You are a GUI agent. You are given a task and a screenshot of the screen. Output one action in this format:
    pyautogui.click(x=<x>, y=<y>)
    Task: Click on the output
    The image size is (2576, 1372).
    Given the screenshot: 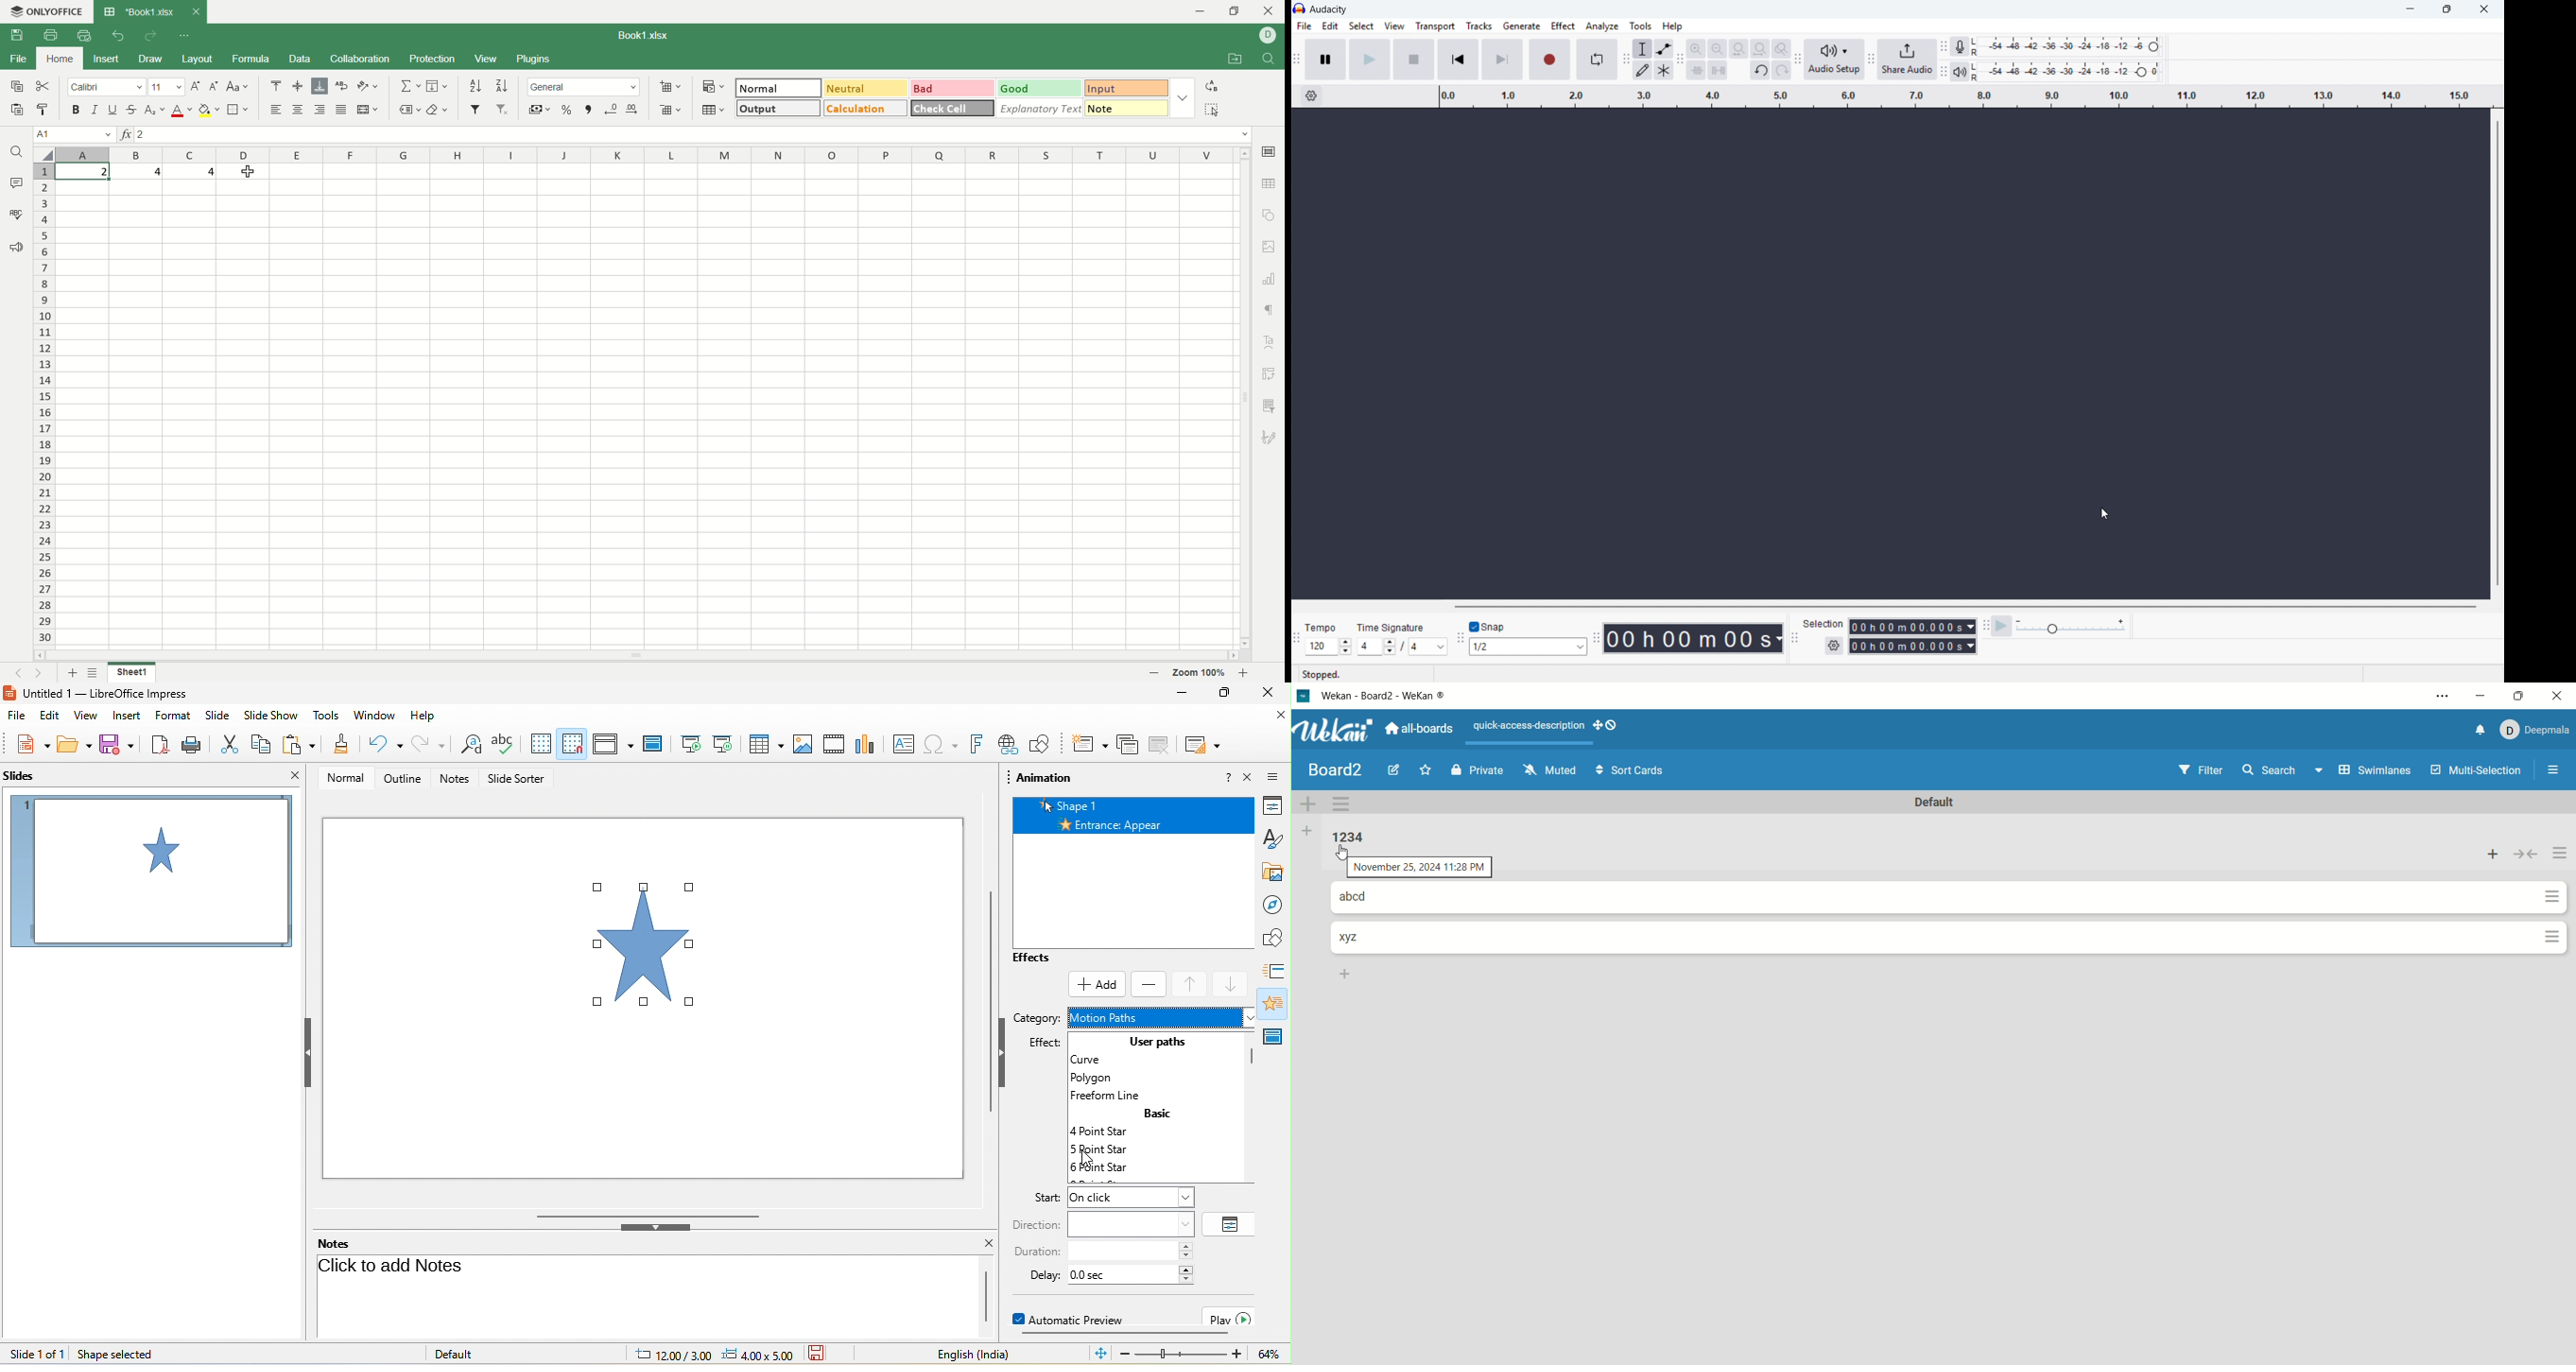 What is the action you would take?
    pyautogui.click(x=780, y=108)
    